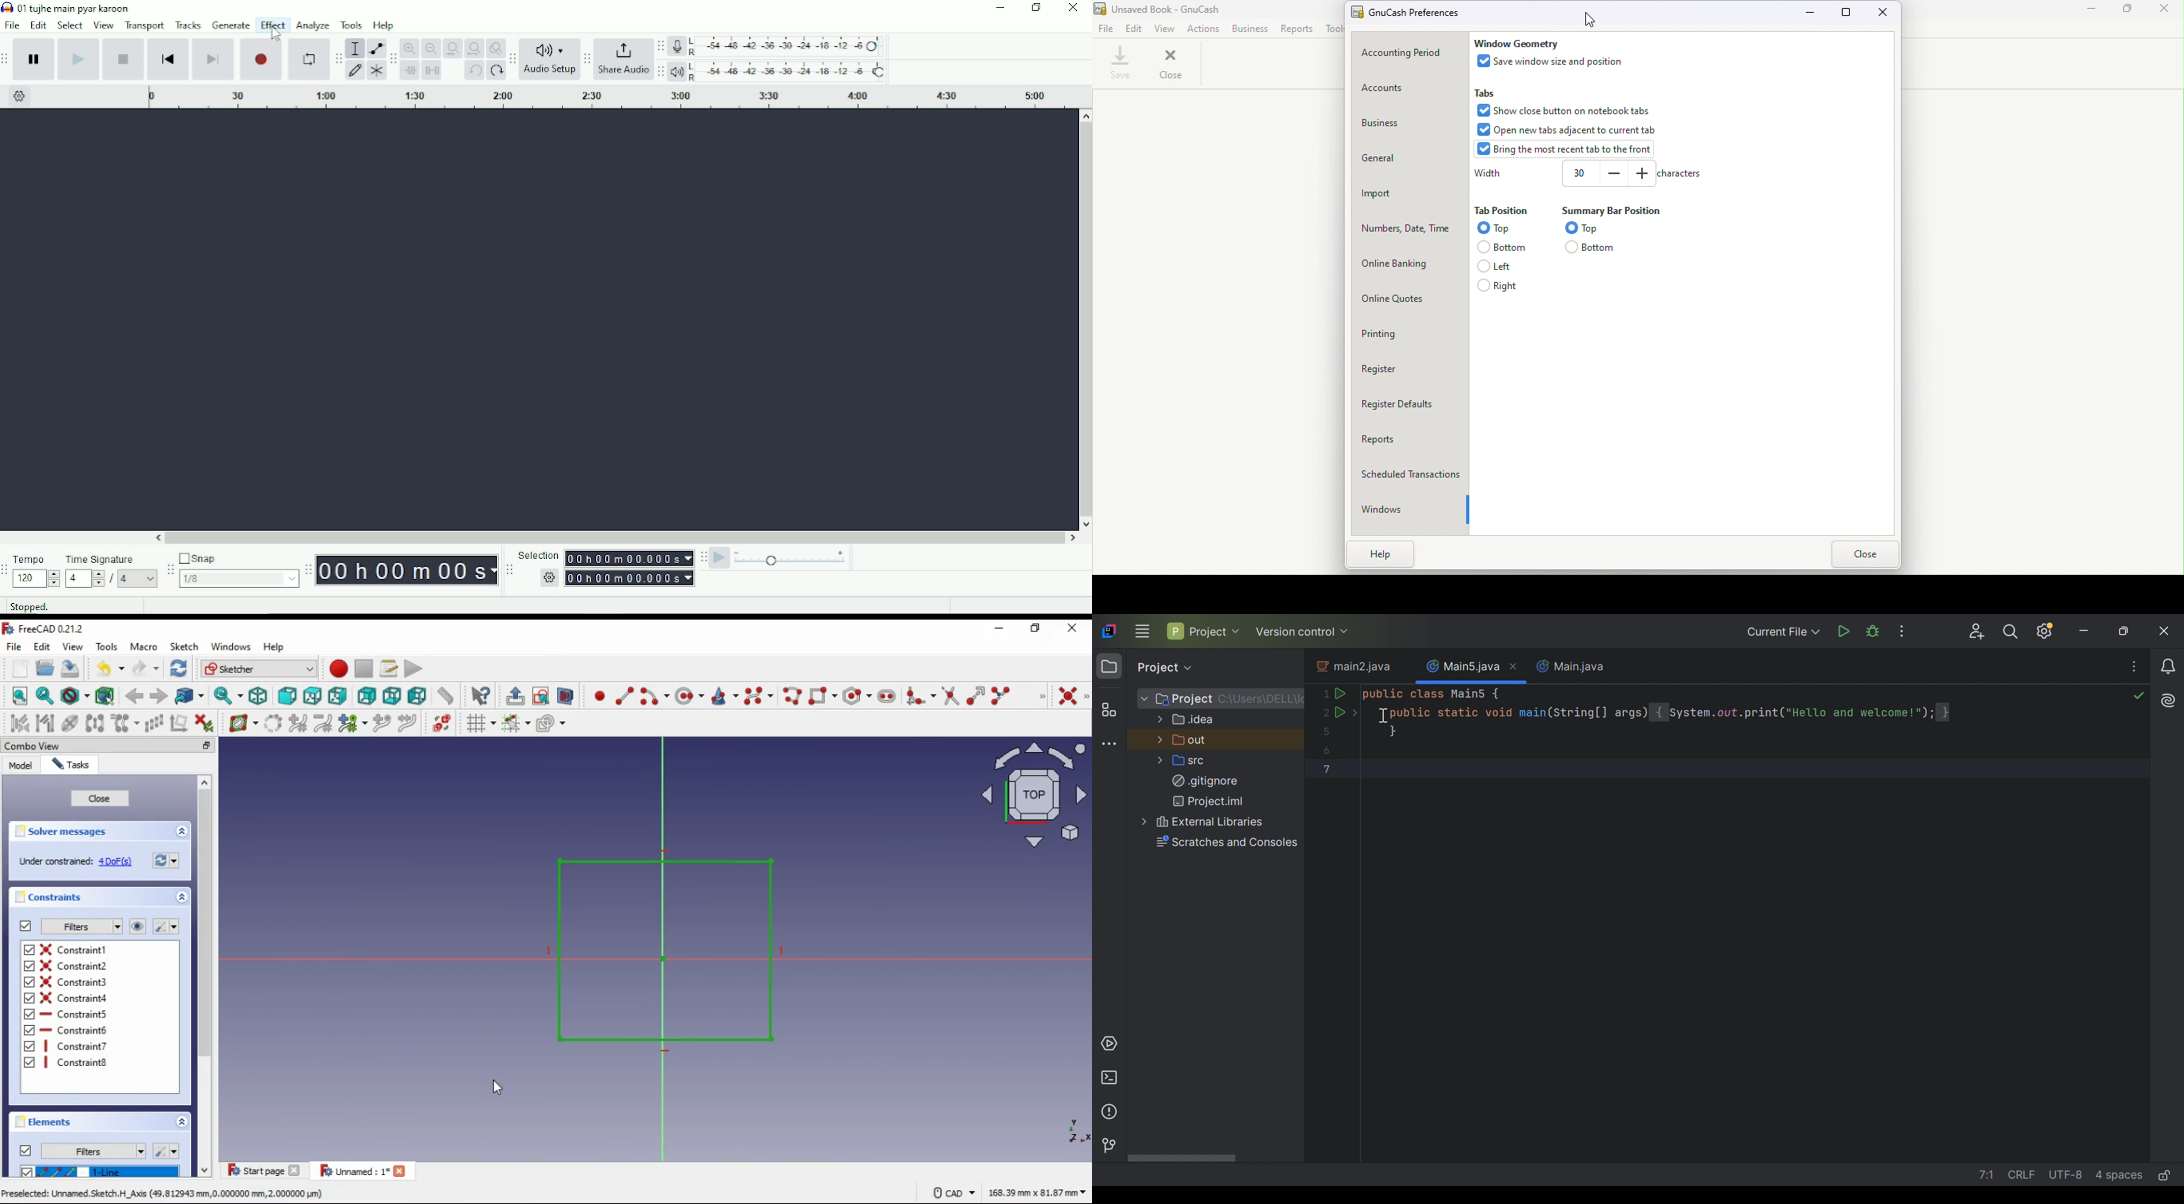  Describe the element at coordinates (1069, 1128) in the screenshot. I see `axis` at that location.